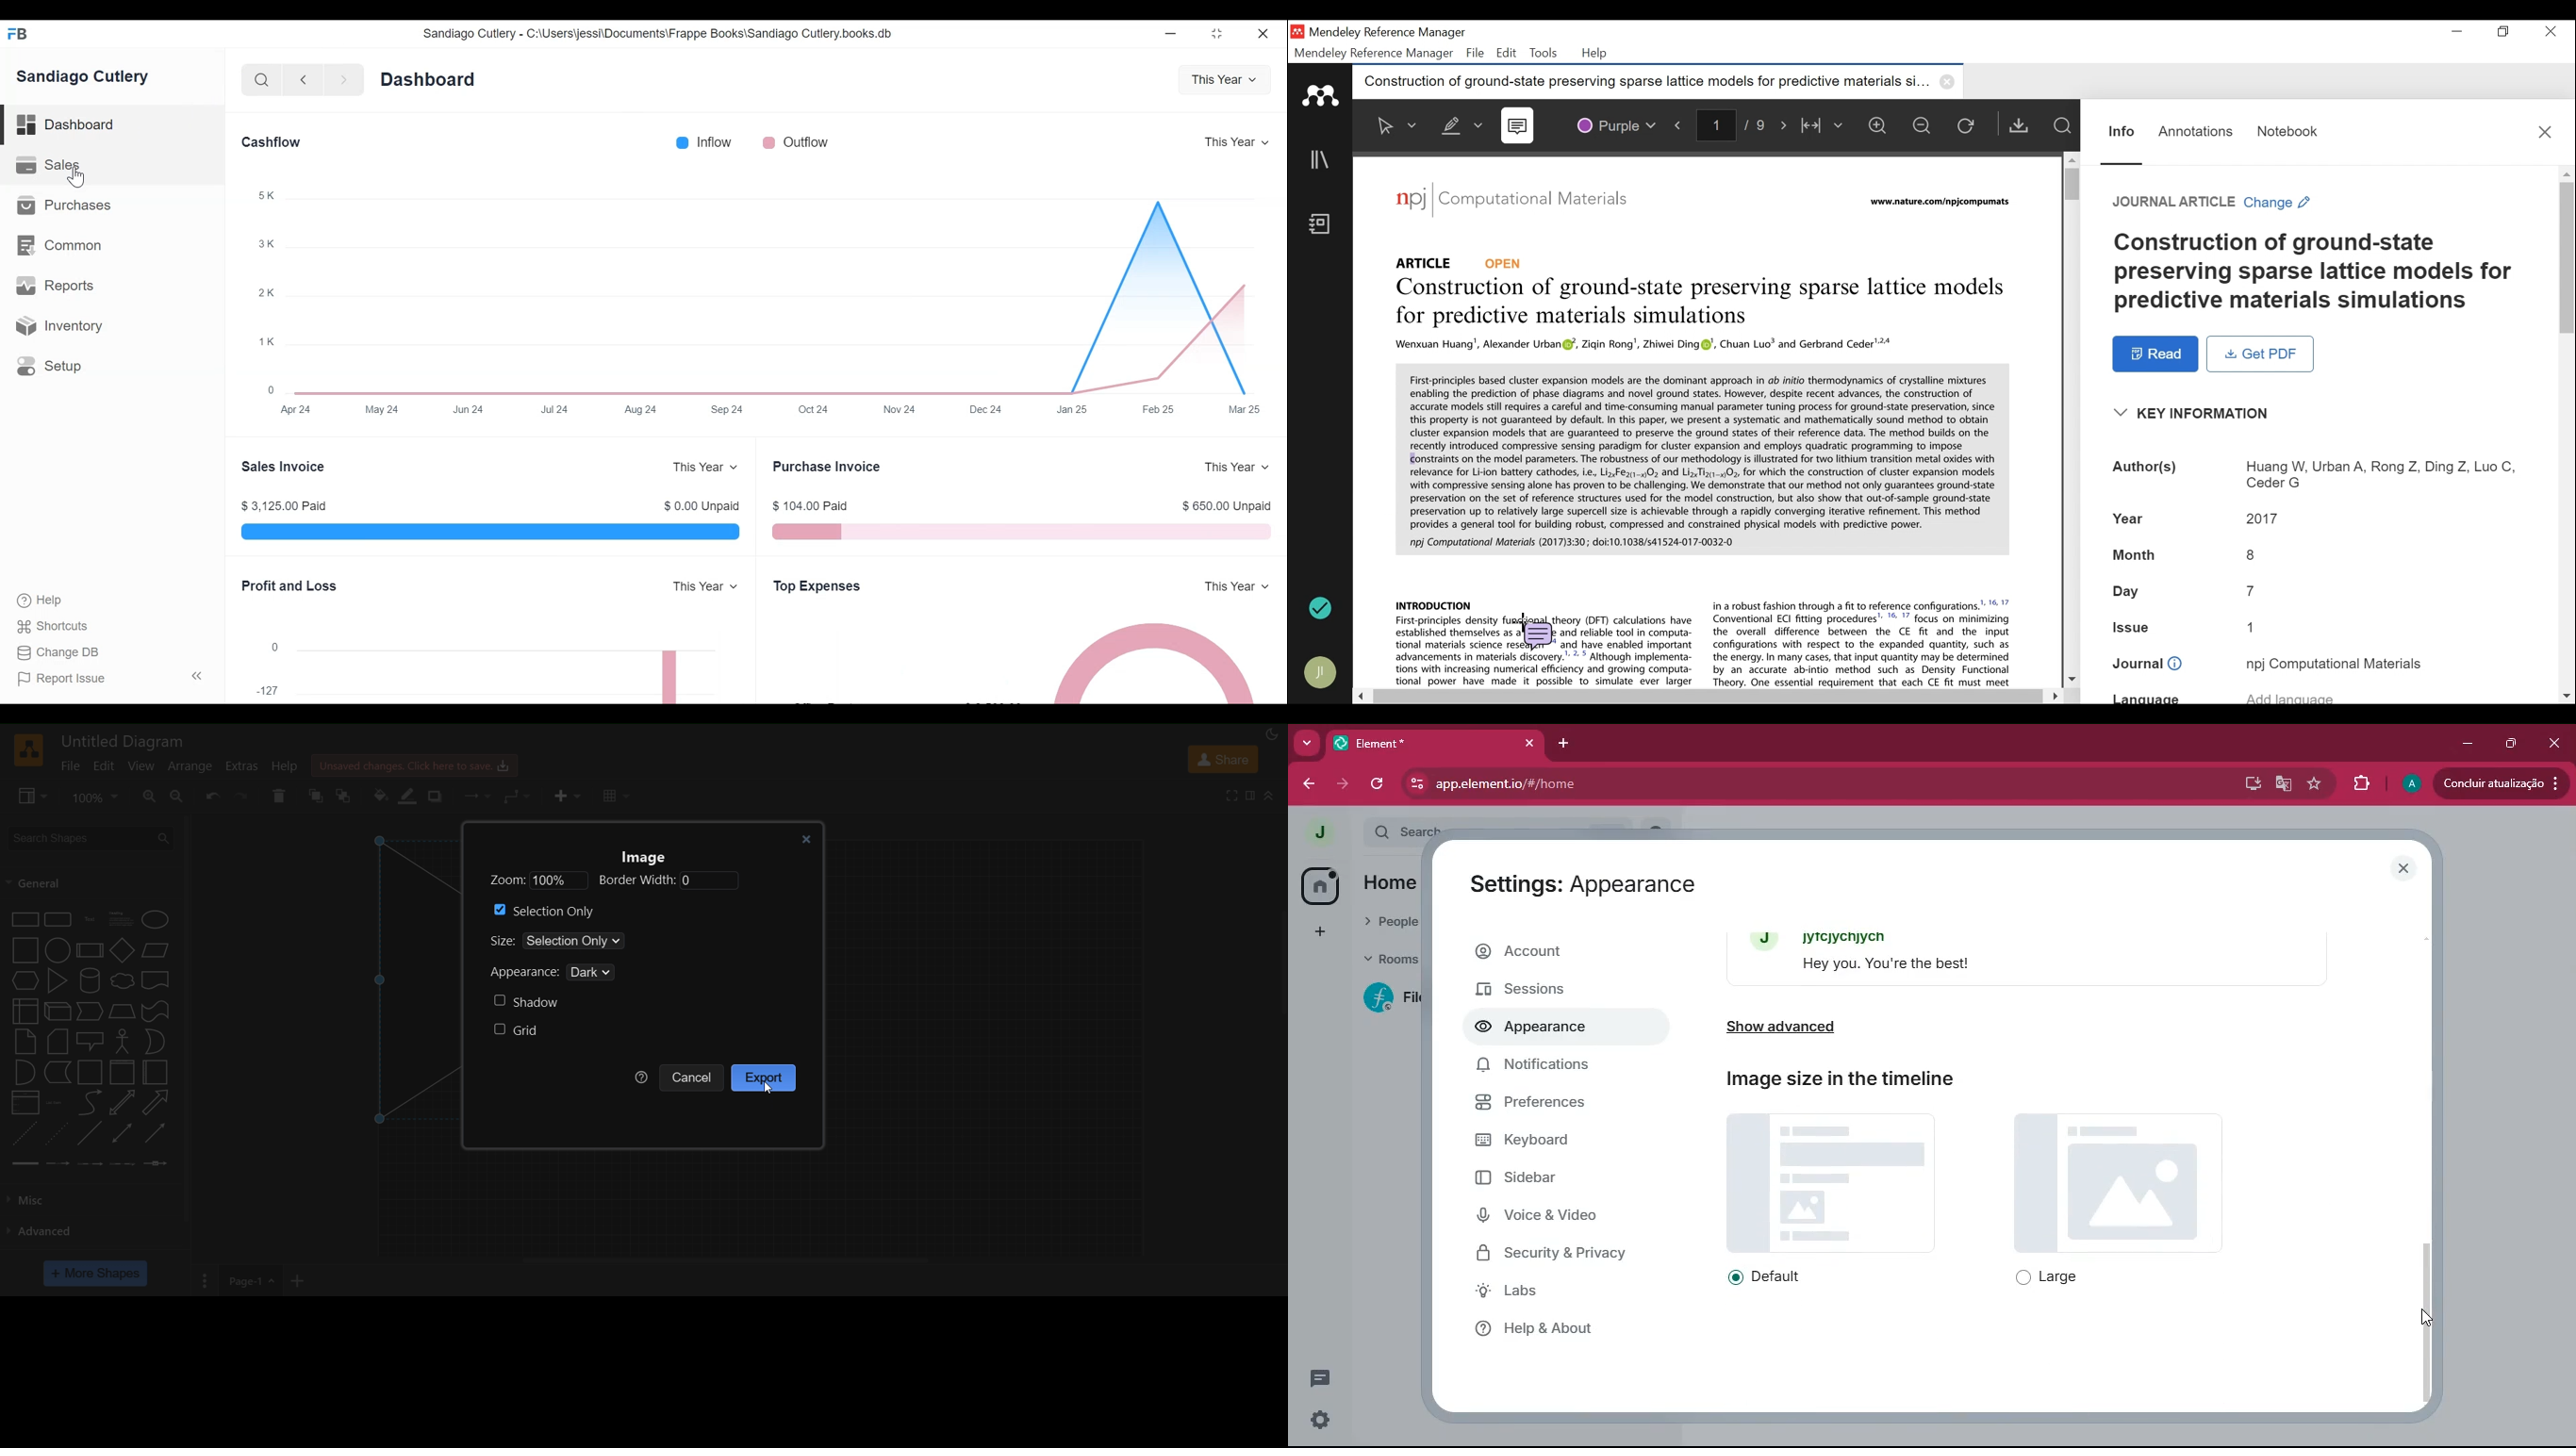  Describe the element at coordinates (283, 507) in the screenshot. I see `$ 3,125.00 Paid` at that location.